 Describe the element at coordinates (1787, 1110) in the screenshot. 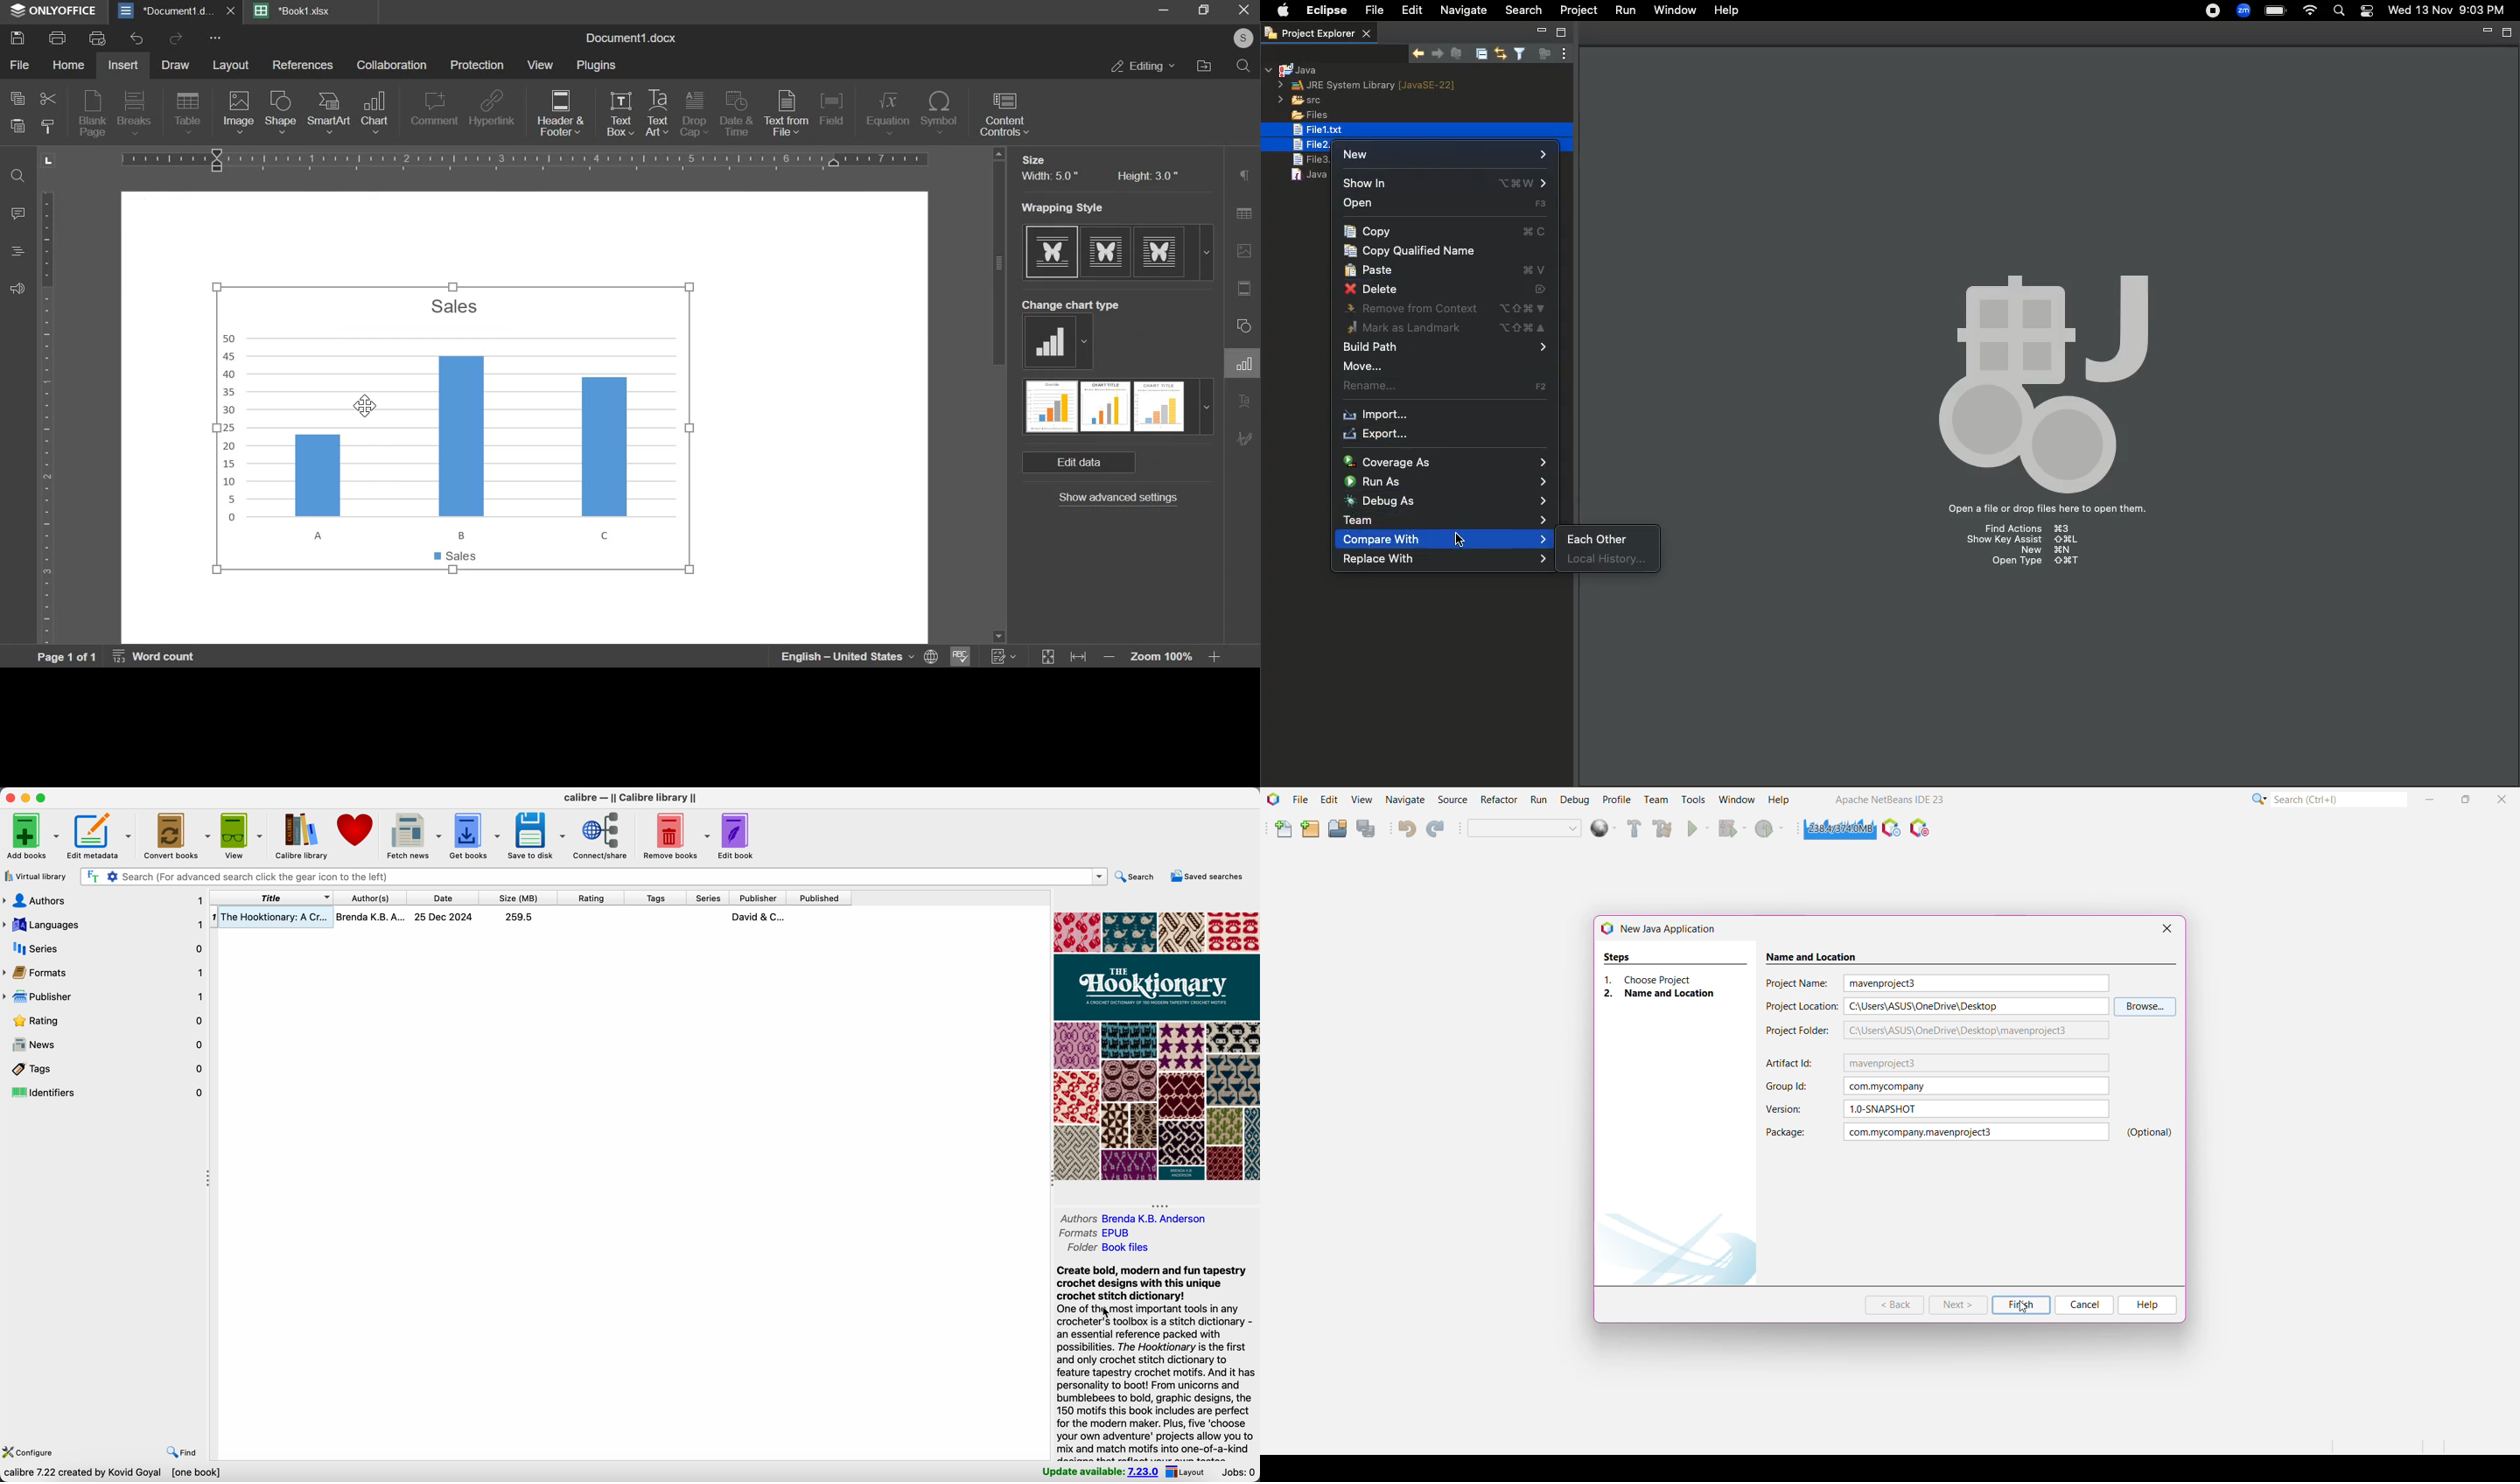

I see `Version` at that location.